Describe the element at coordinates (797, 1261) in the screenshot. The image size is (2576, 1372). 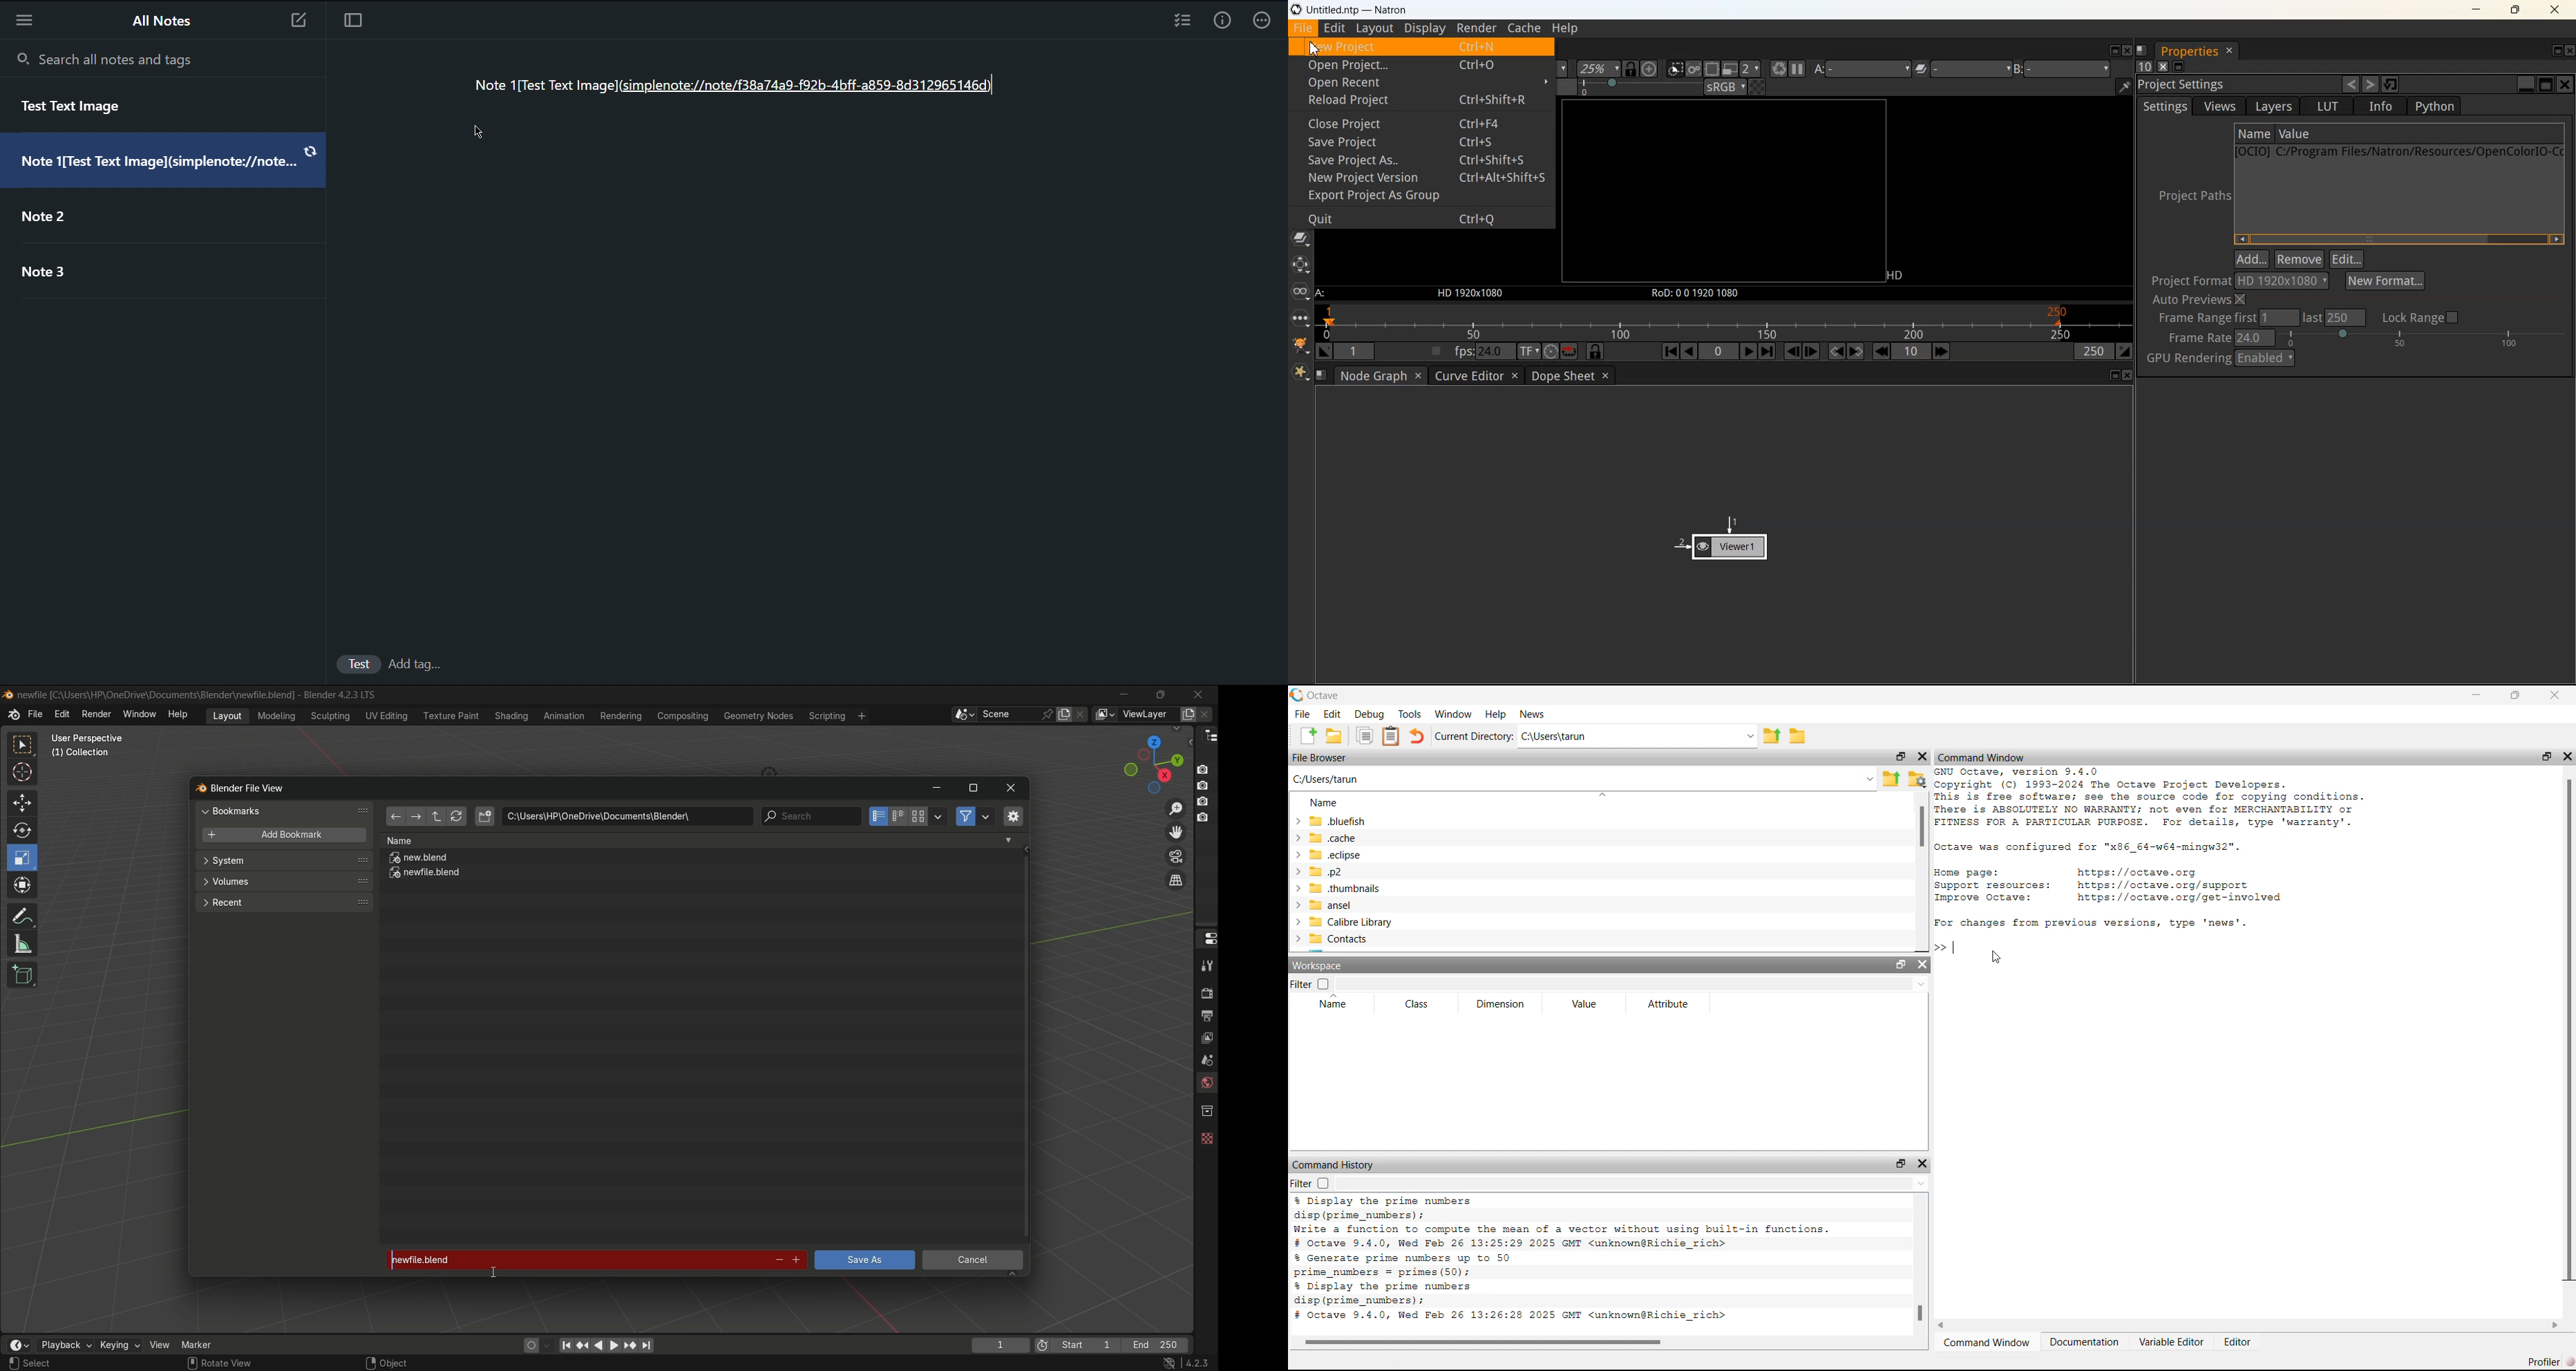
I see `increment file number` at that location.